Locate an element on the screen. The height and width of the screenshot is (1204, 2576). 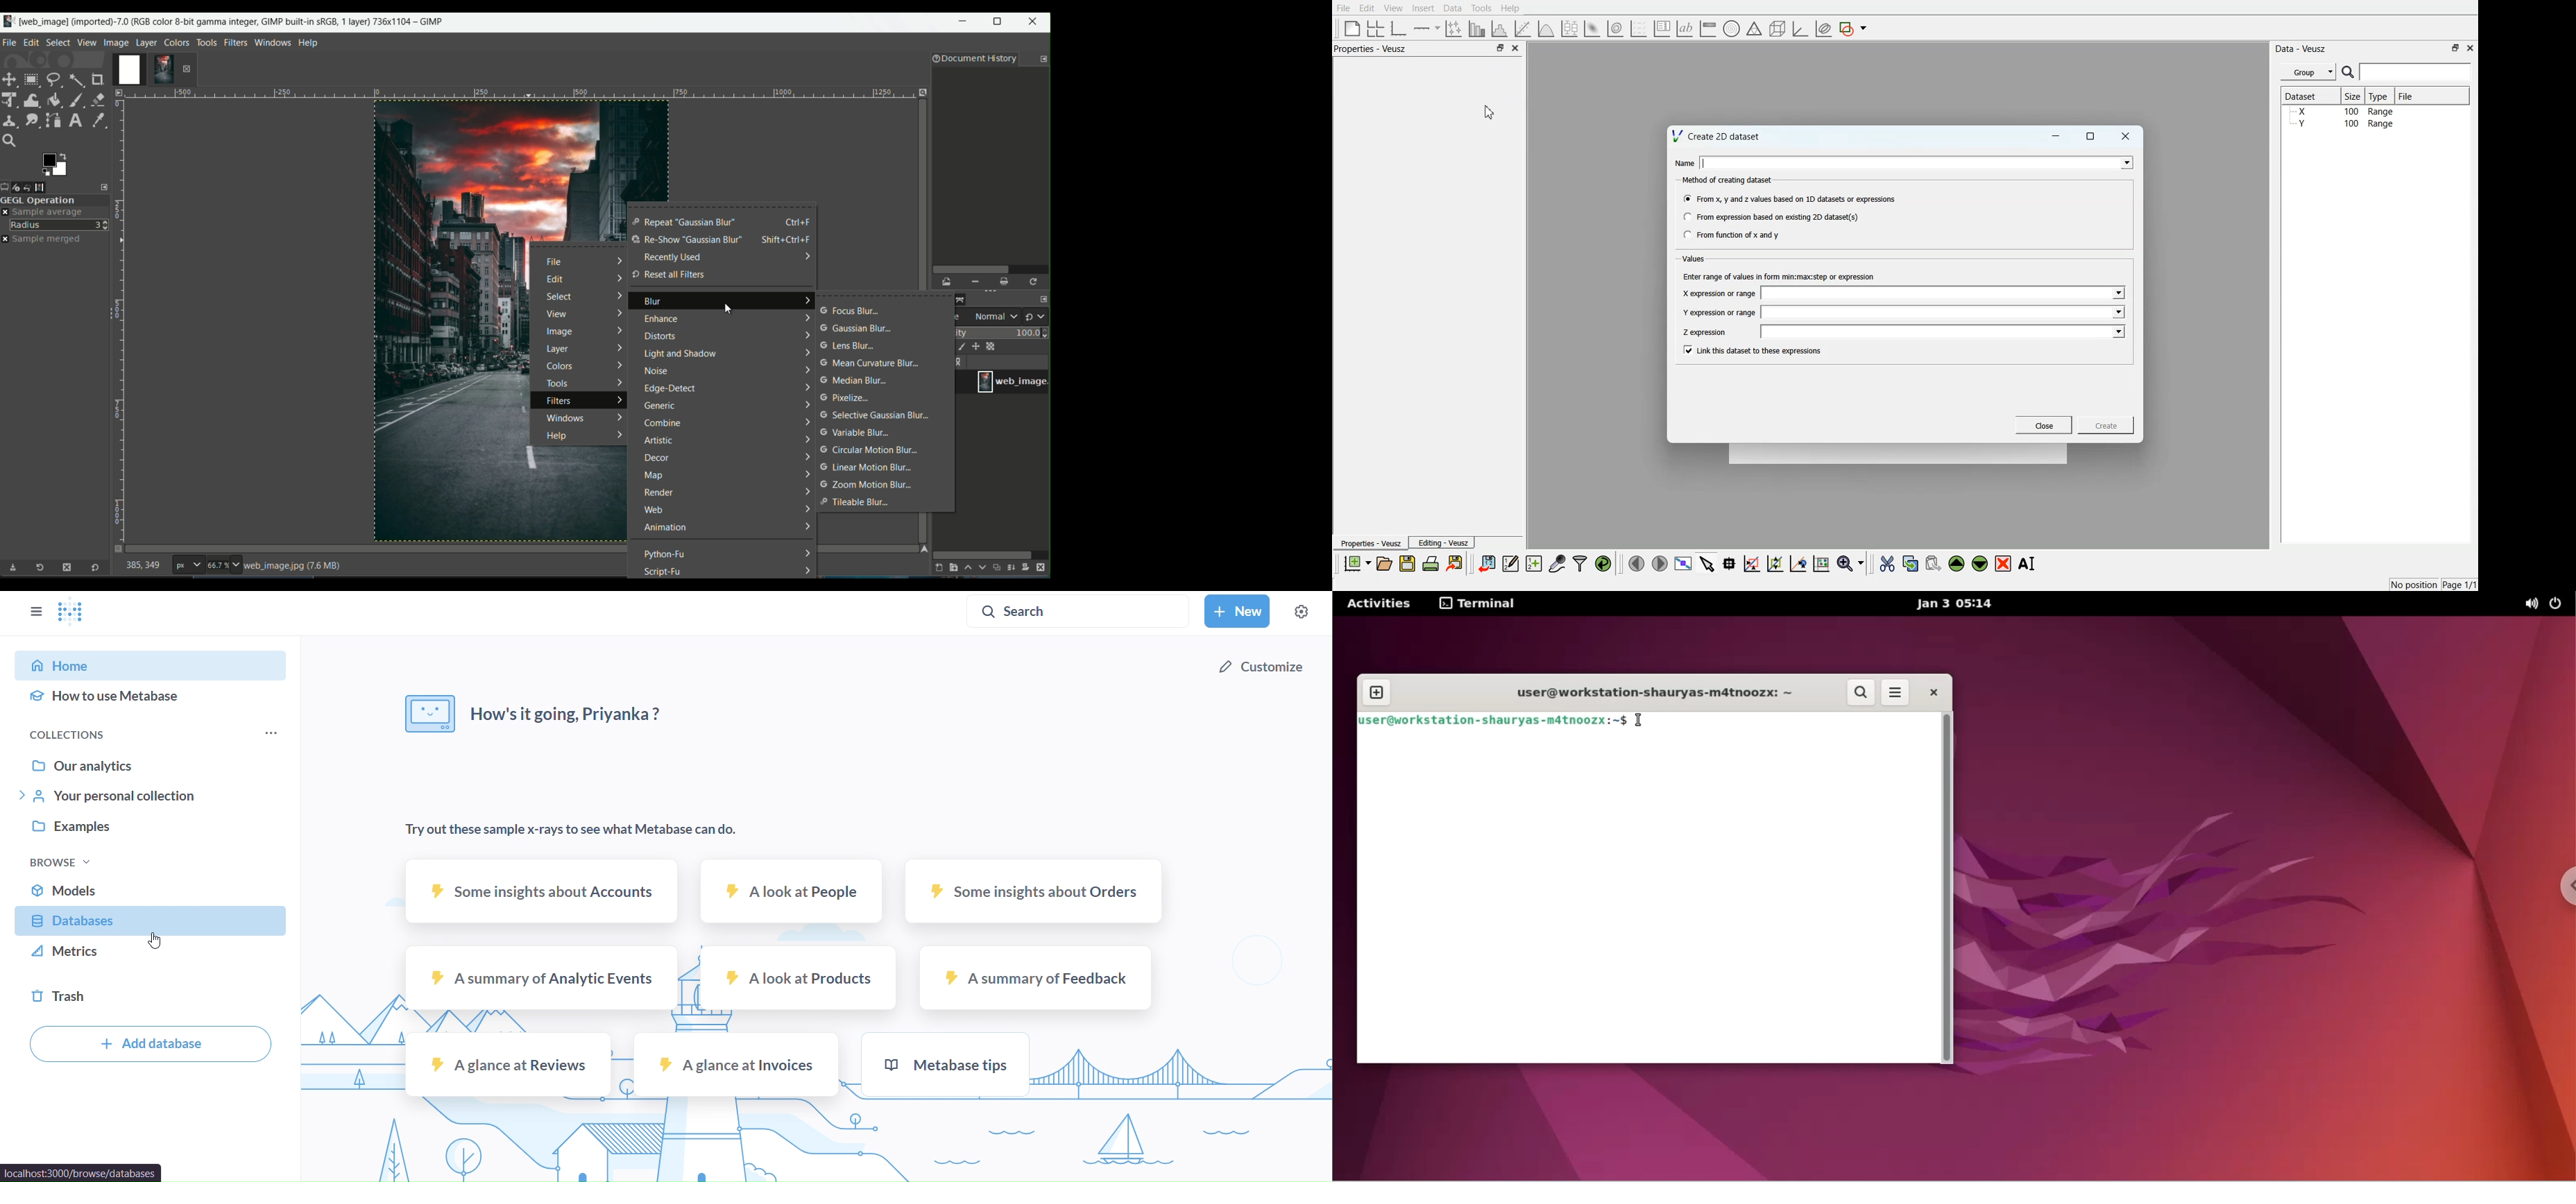
pixelize is located at coordinates (850, 398).